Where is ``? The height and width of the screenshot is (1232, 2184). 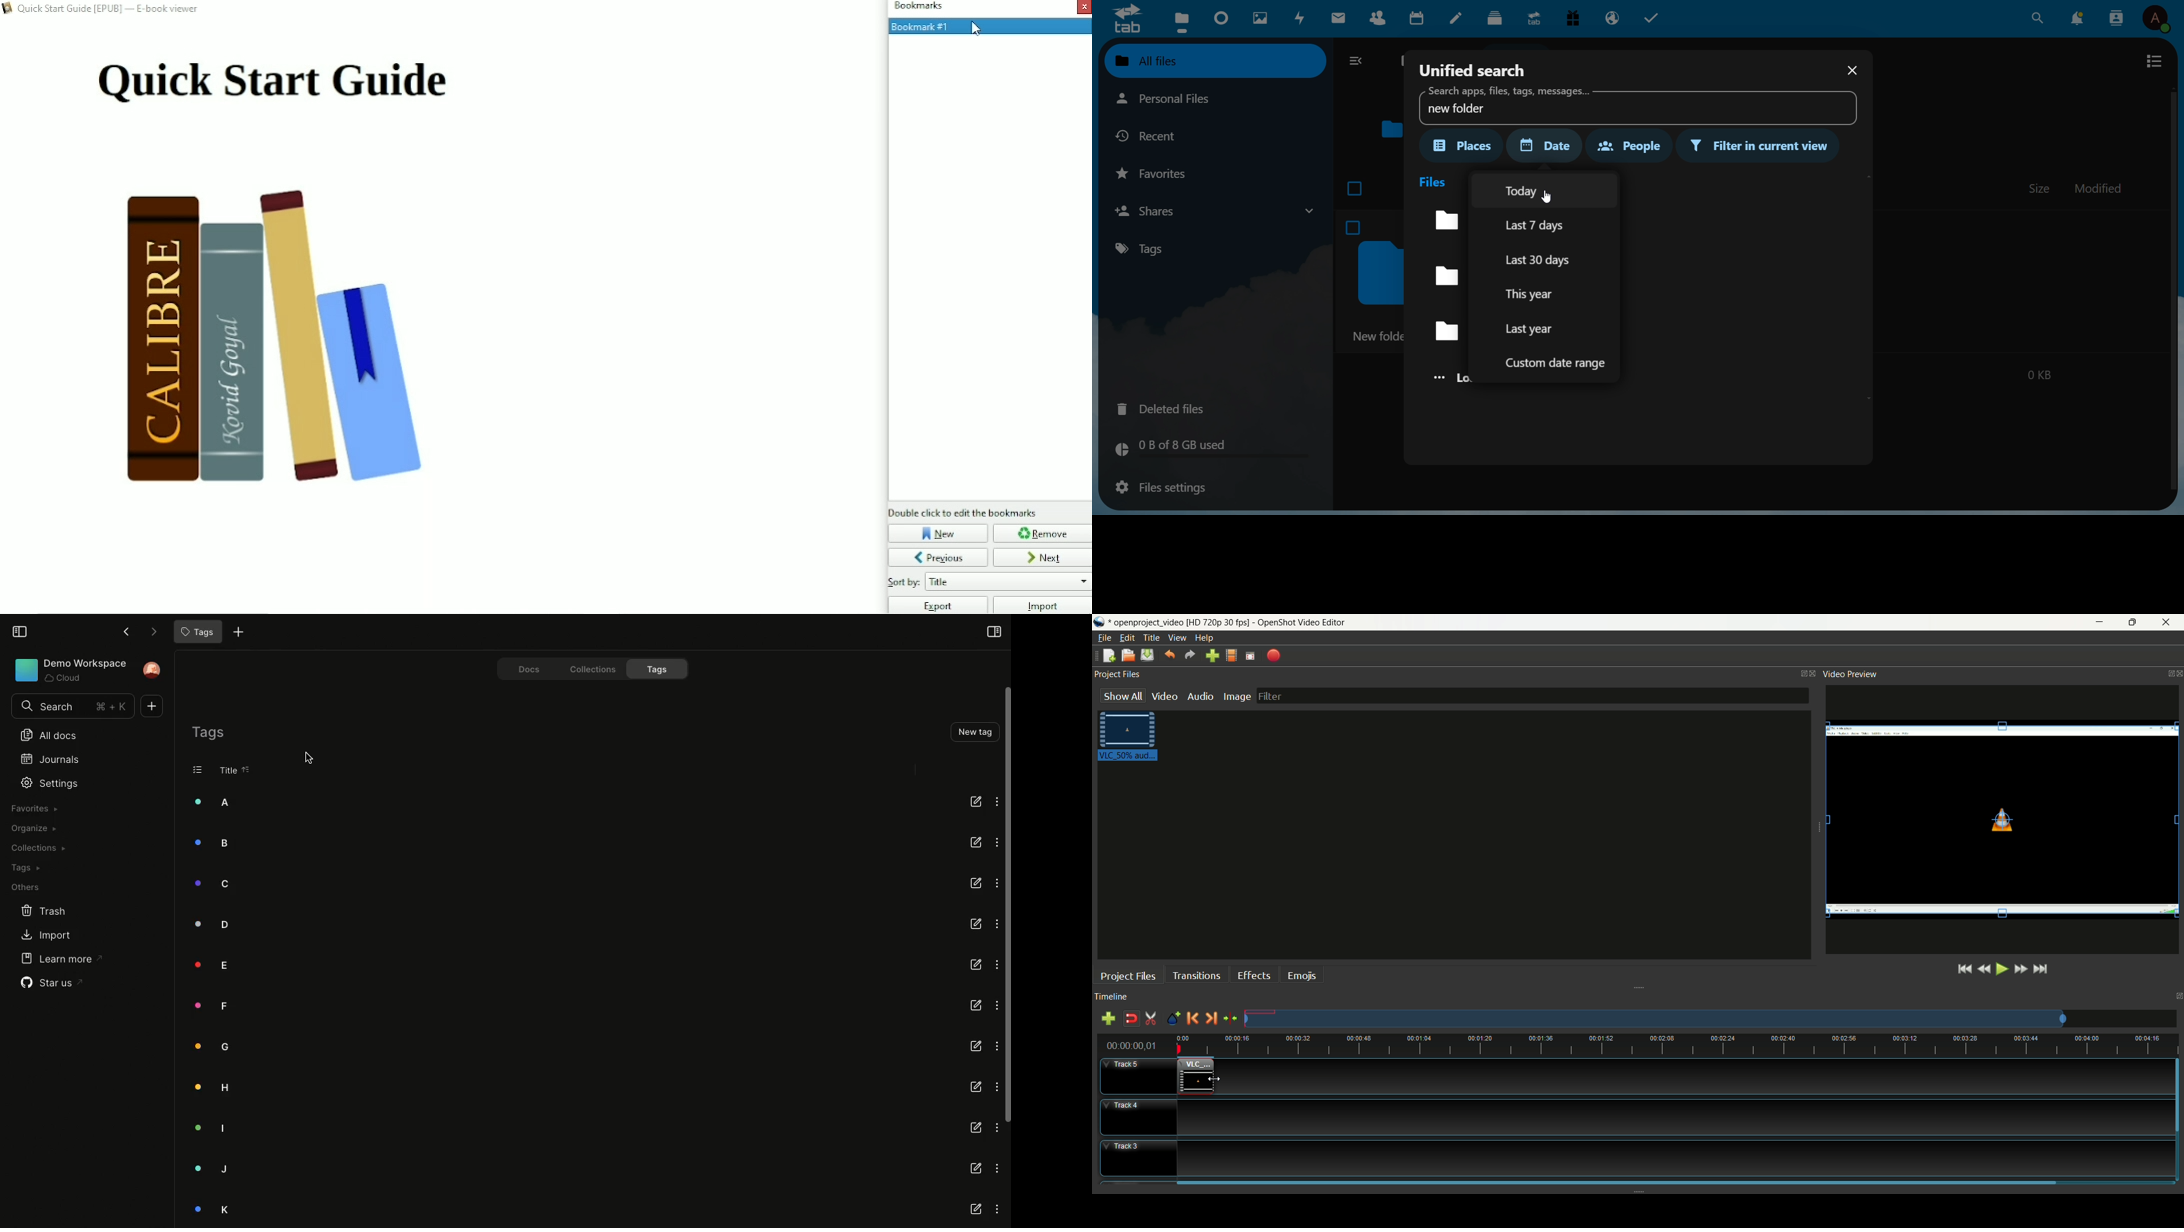
 is located at coordinates (905, 583).